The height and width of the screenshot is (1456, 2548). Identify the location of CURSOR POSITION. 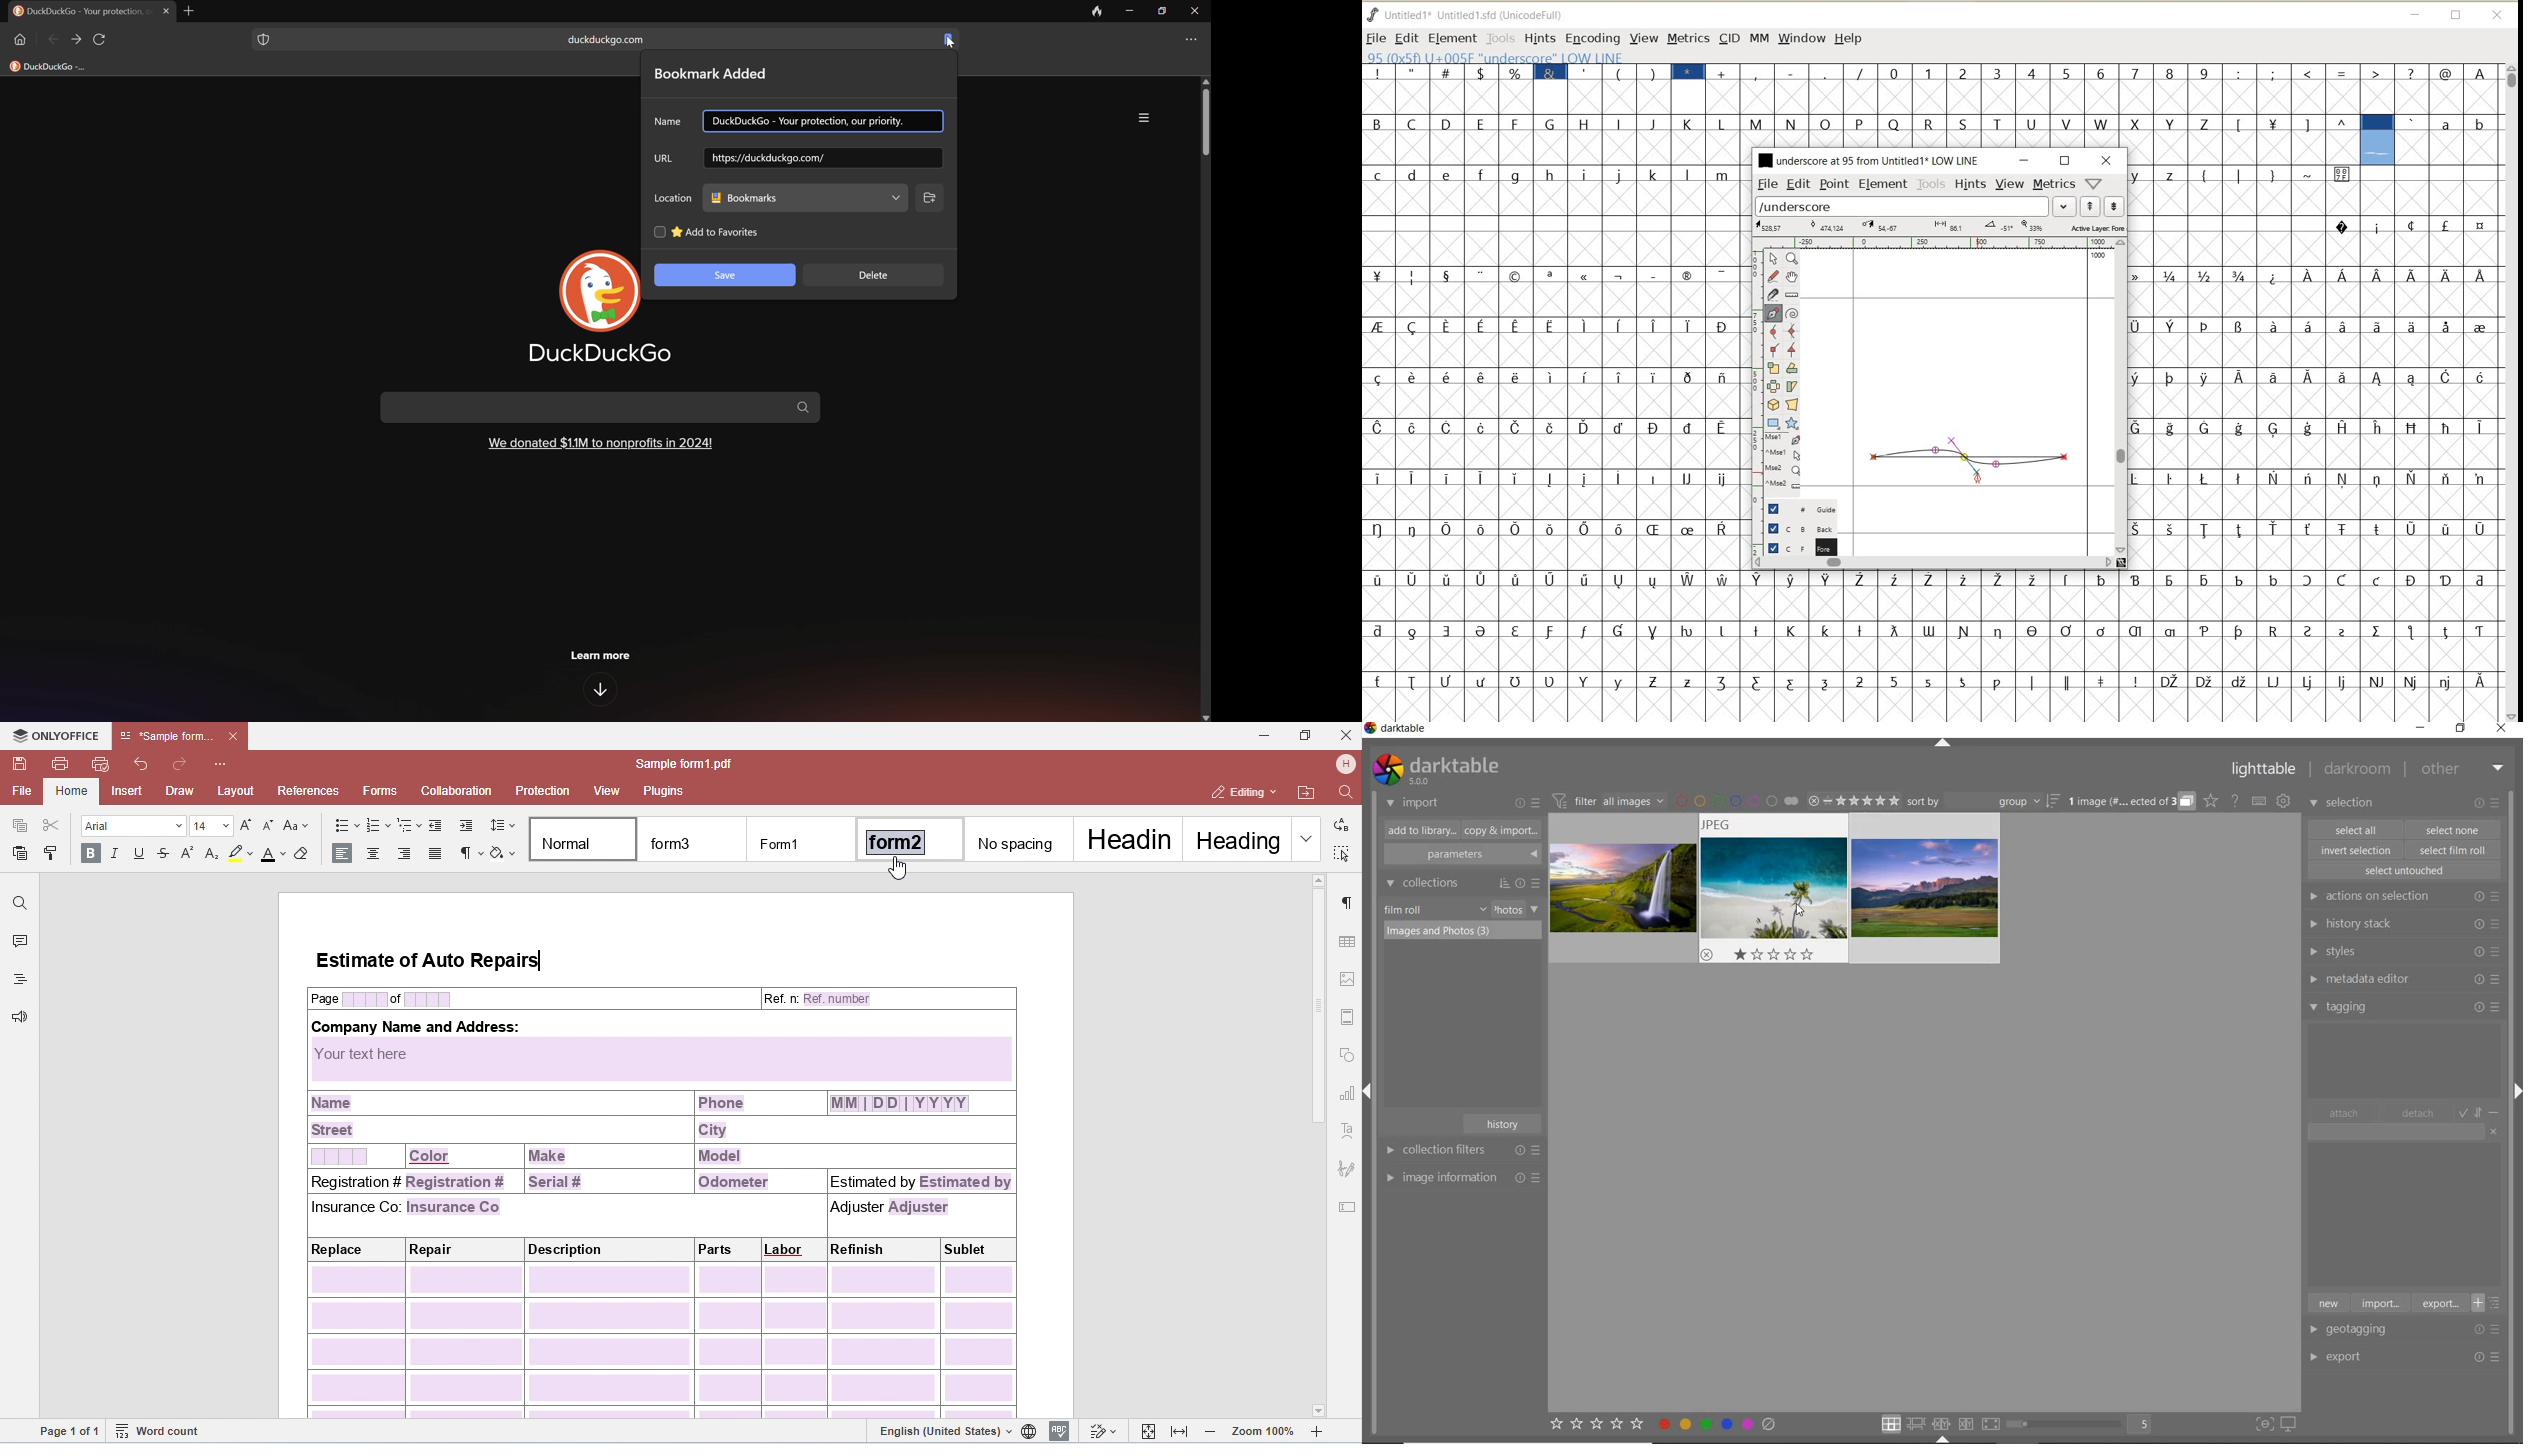
(1981, 479).